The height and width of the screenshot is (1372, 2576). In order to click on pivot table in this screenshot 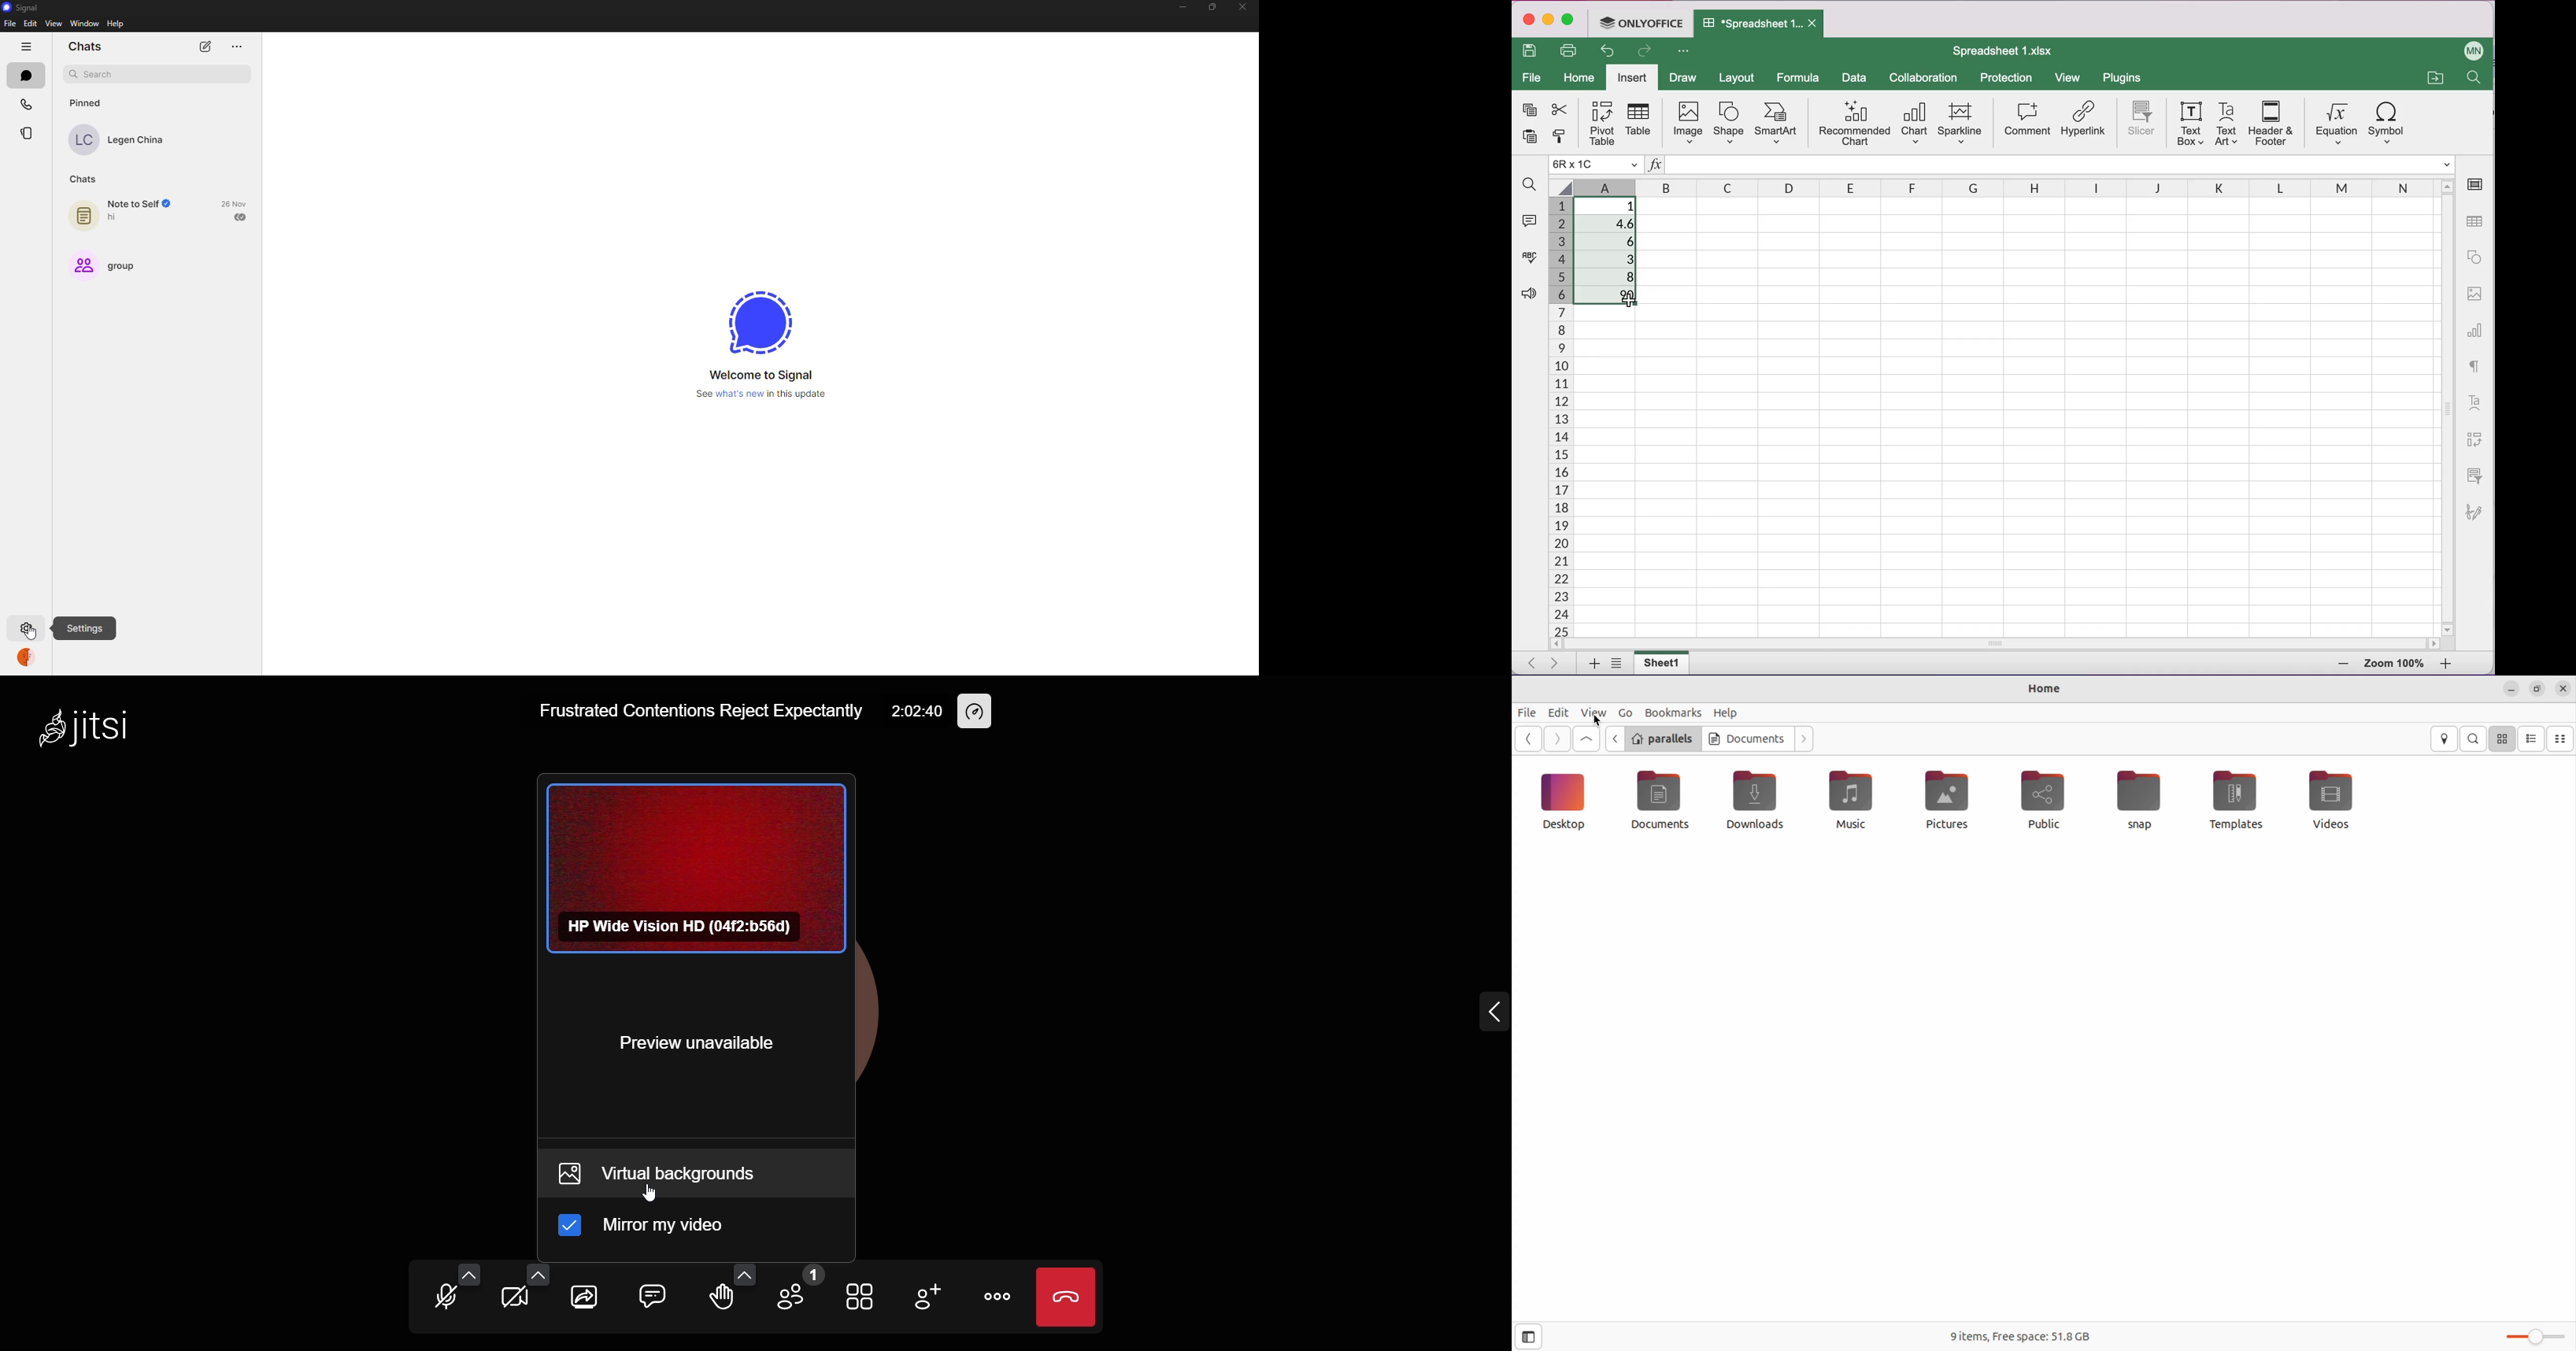, I will do `click(1599, 123)`.